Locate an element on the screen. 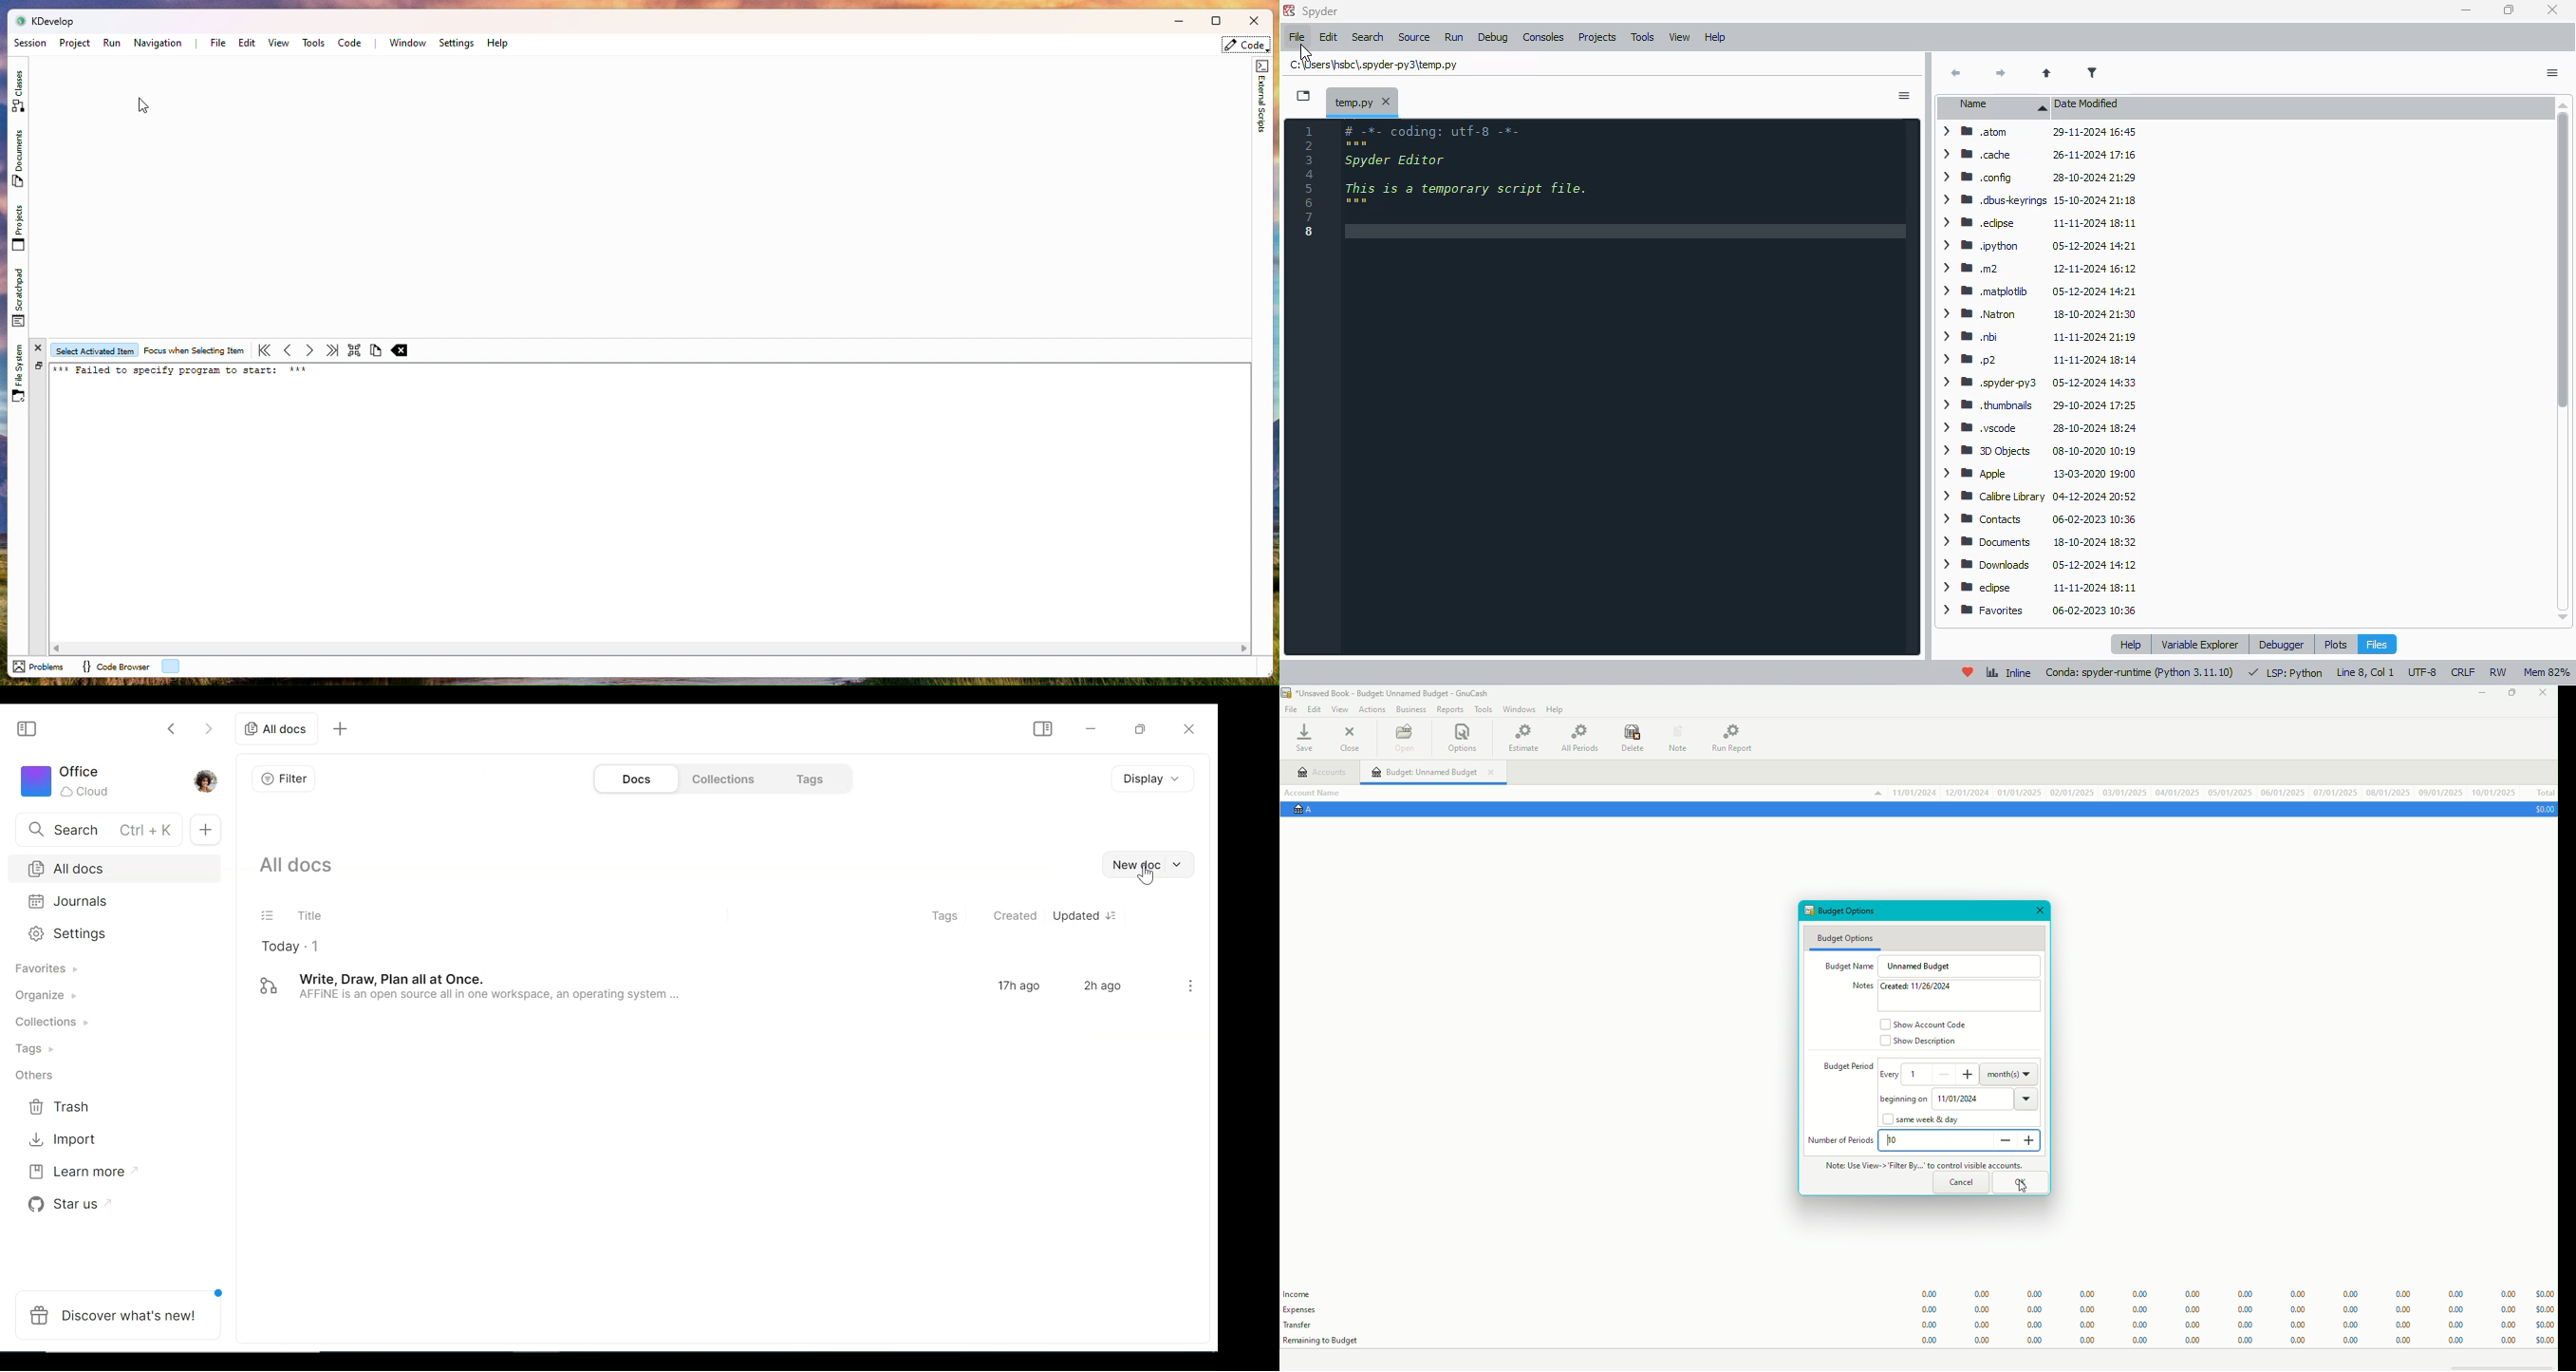  debug is located at coordinates (1493, 38).